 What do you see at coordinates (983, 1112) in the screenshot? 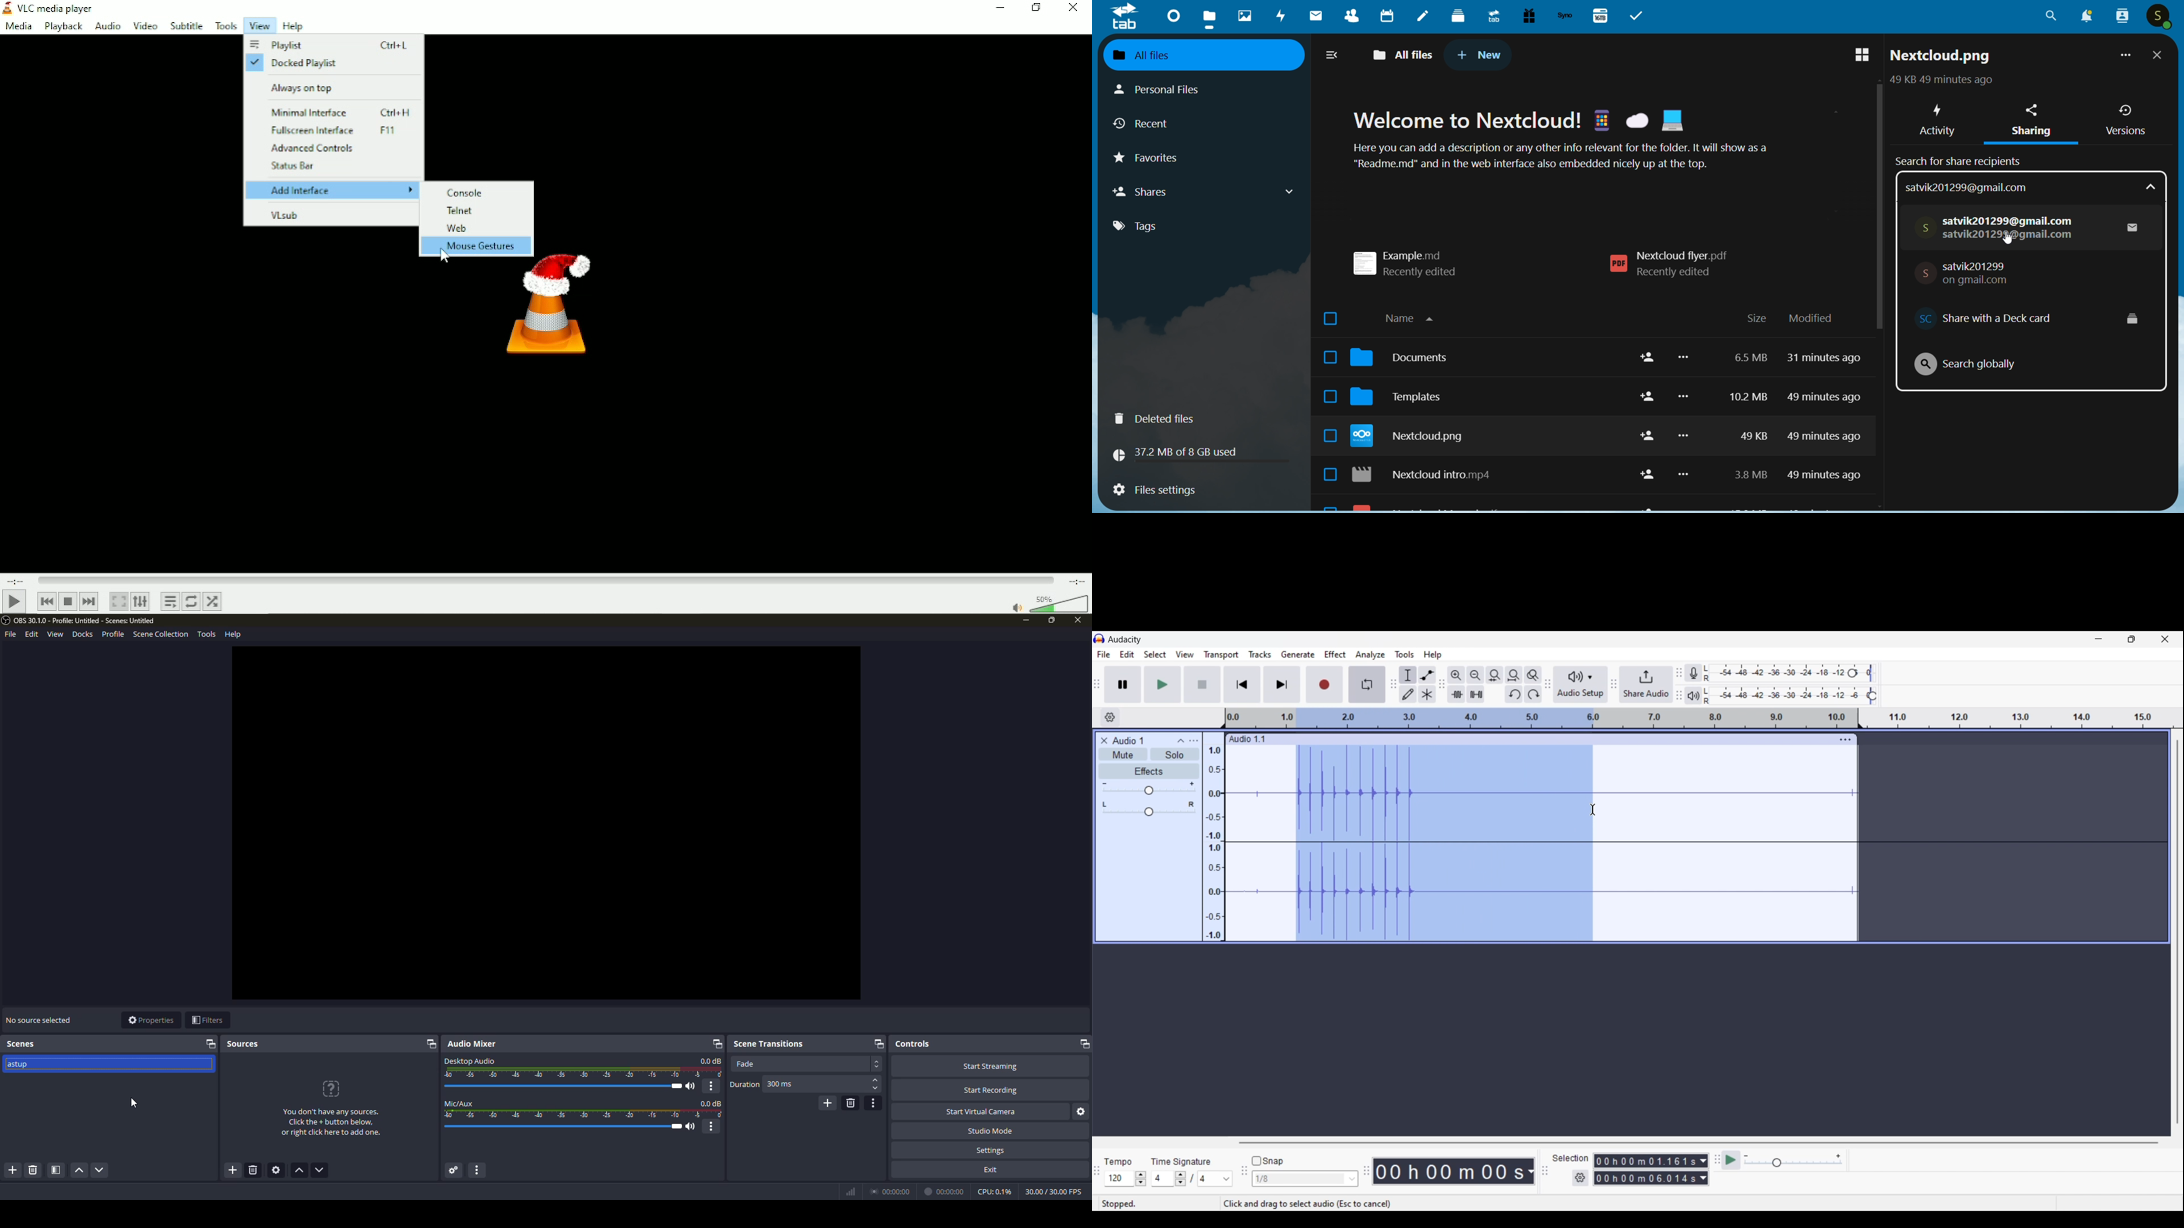
I see `start virtual camera` at bounding box center [983, 1112].